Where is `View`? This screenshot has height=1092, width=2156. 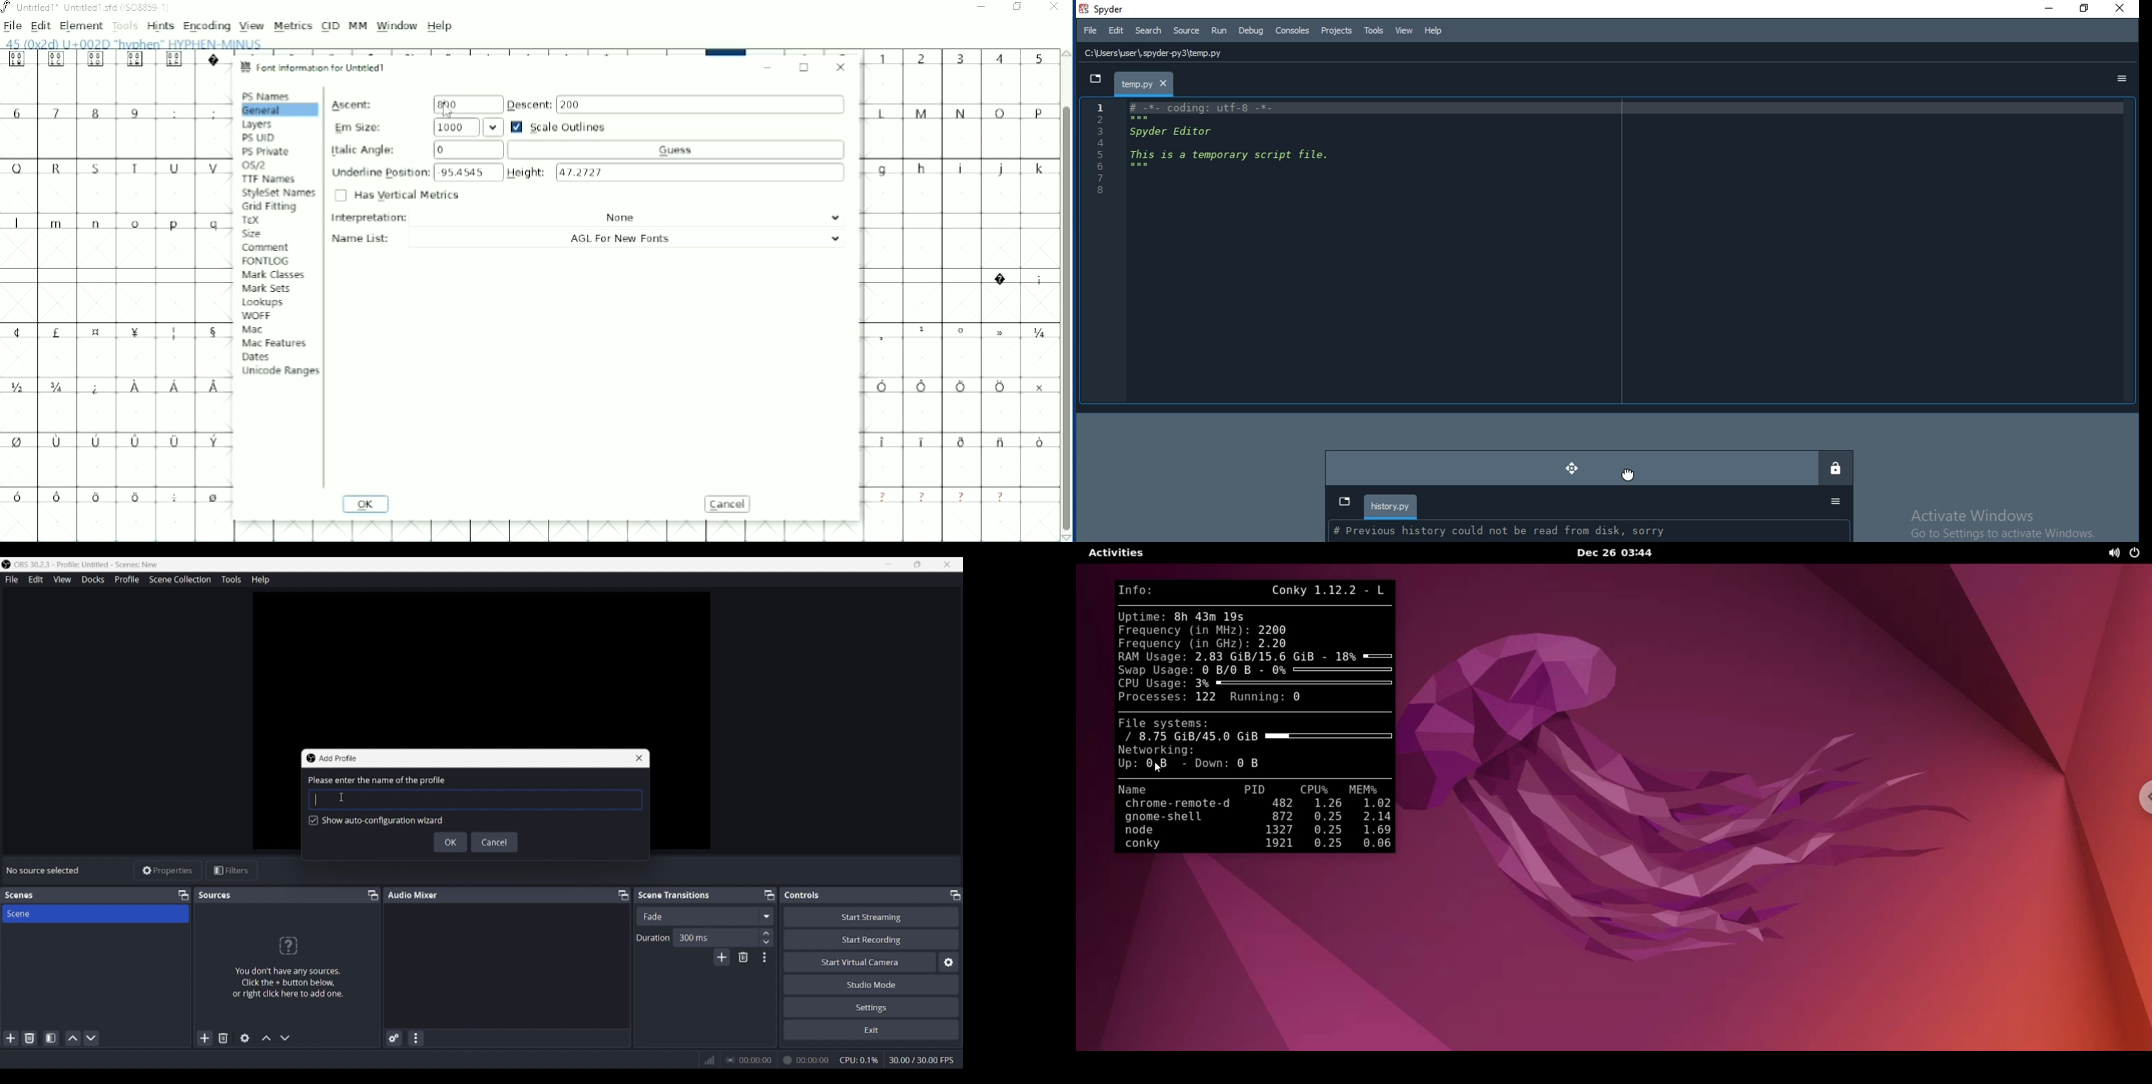
View is located at coordinates (252, 26).